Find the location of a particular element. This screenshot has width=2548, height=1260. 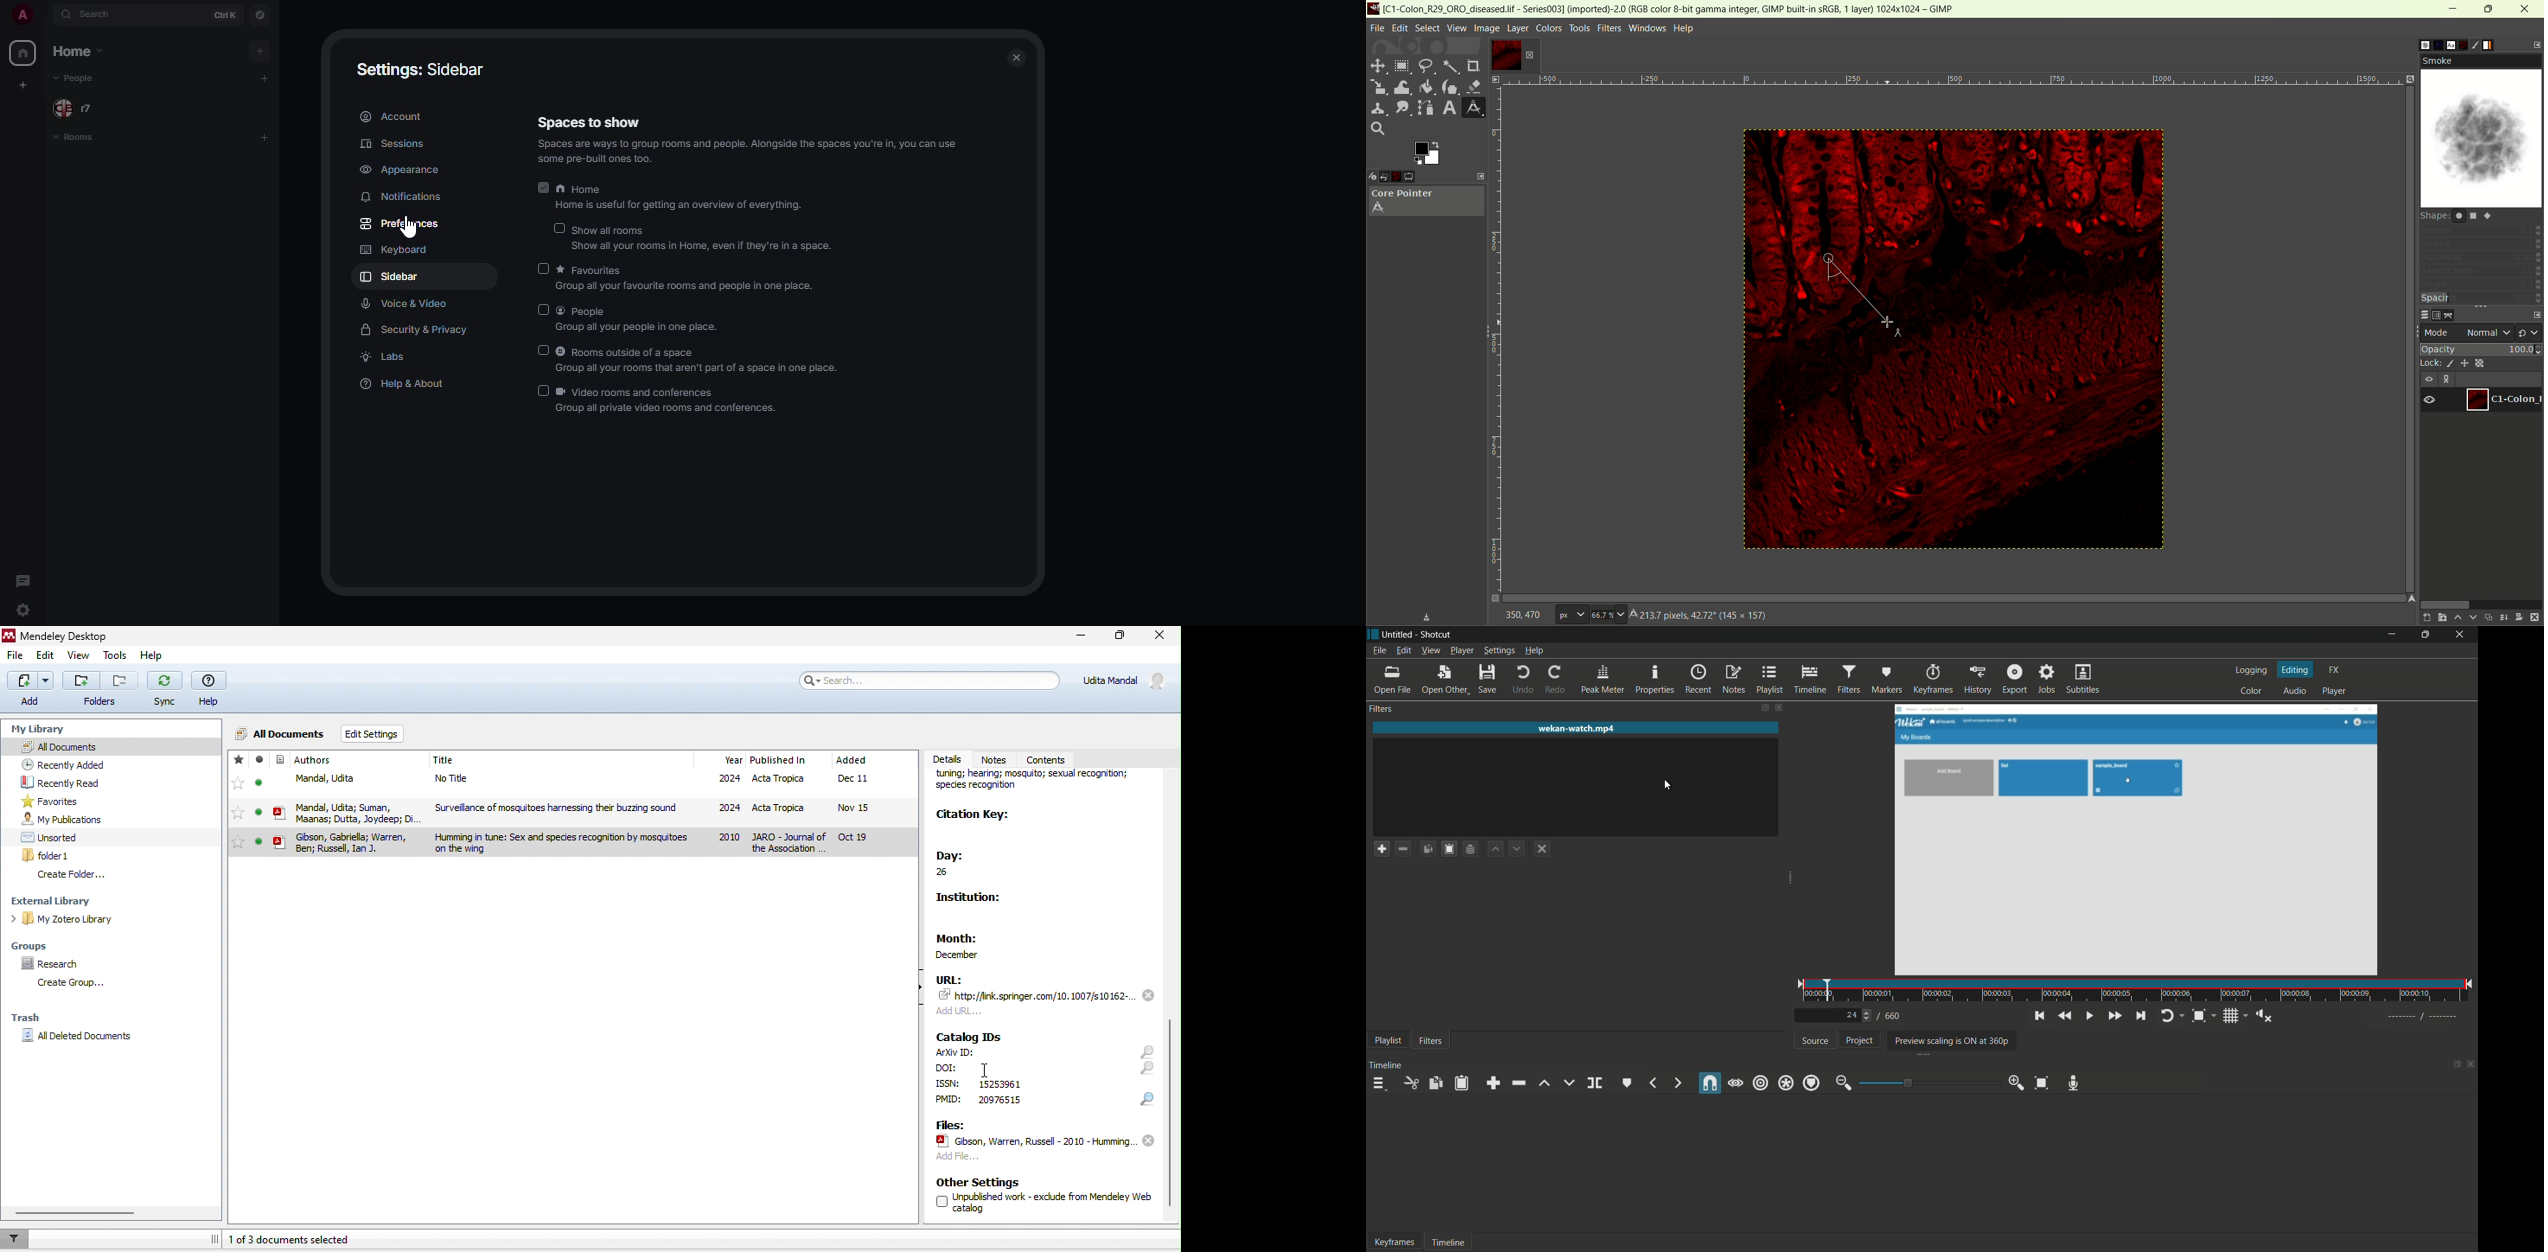

move filter up is located at coordinates (1496, 850).